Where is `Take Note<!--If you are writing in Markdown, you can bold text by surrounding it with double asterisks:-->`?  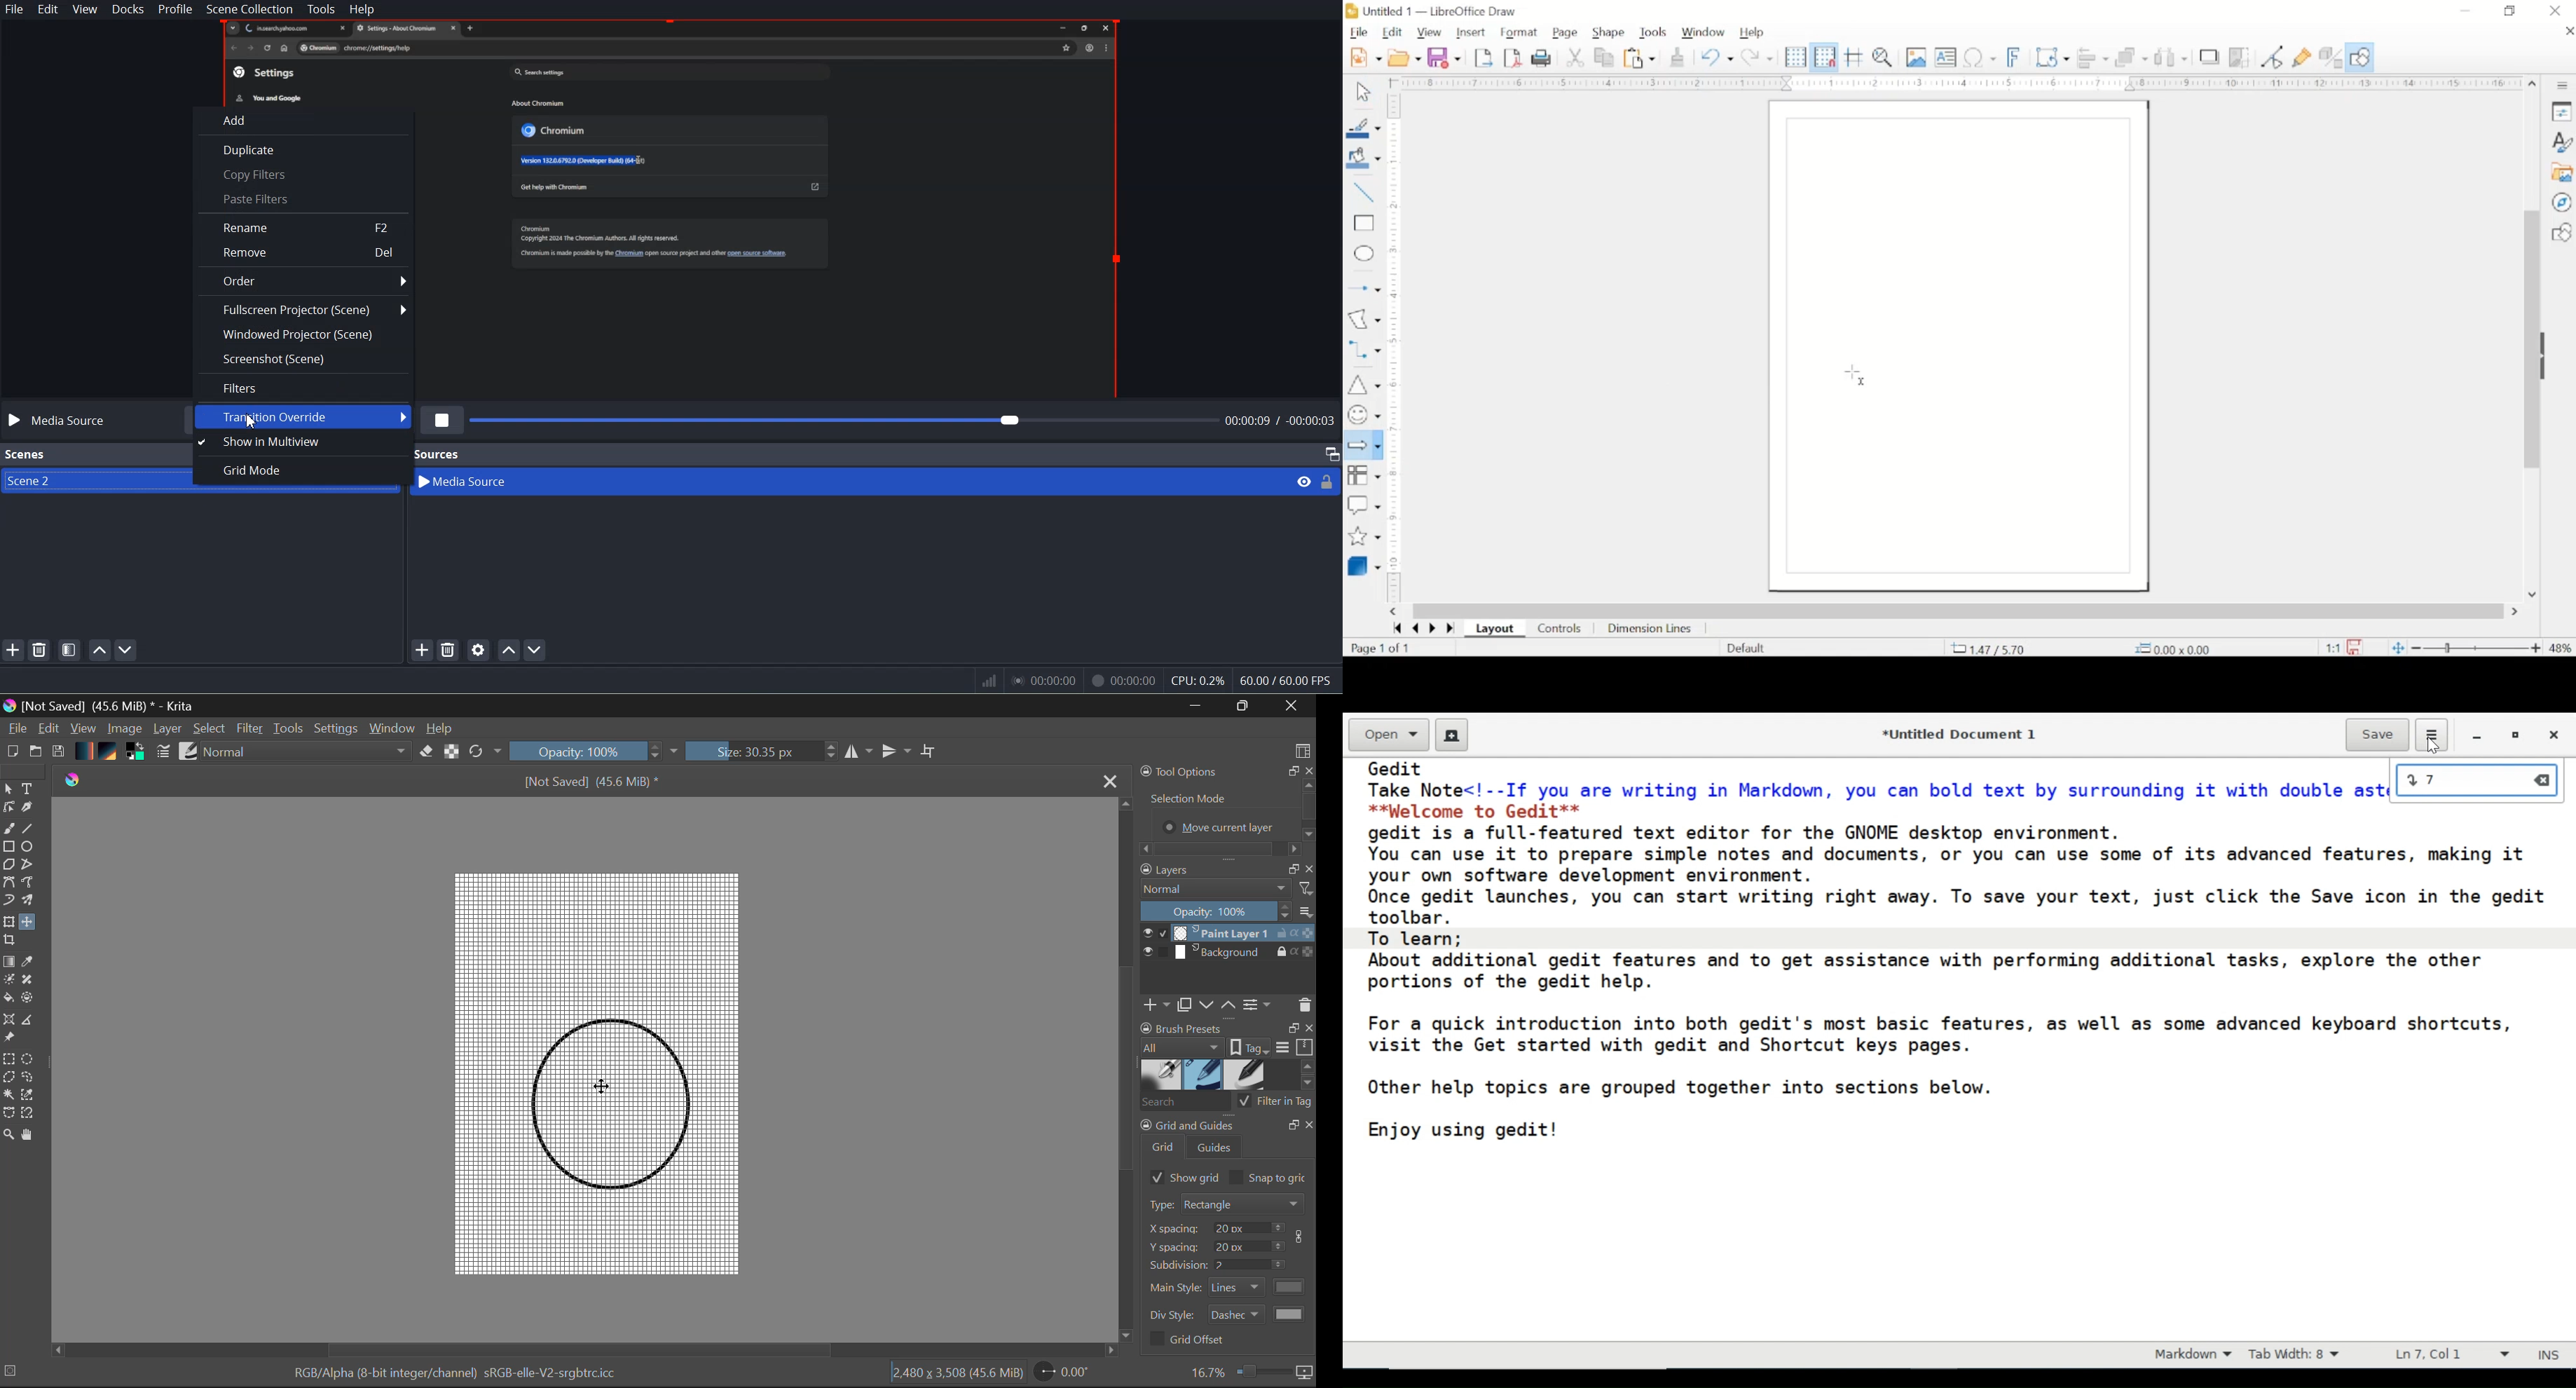 Take Note<!--If you are writing in Markdown, you can bold text by surrounding it with double asterisks:--> is located at coordinates (1878, 788).